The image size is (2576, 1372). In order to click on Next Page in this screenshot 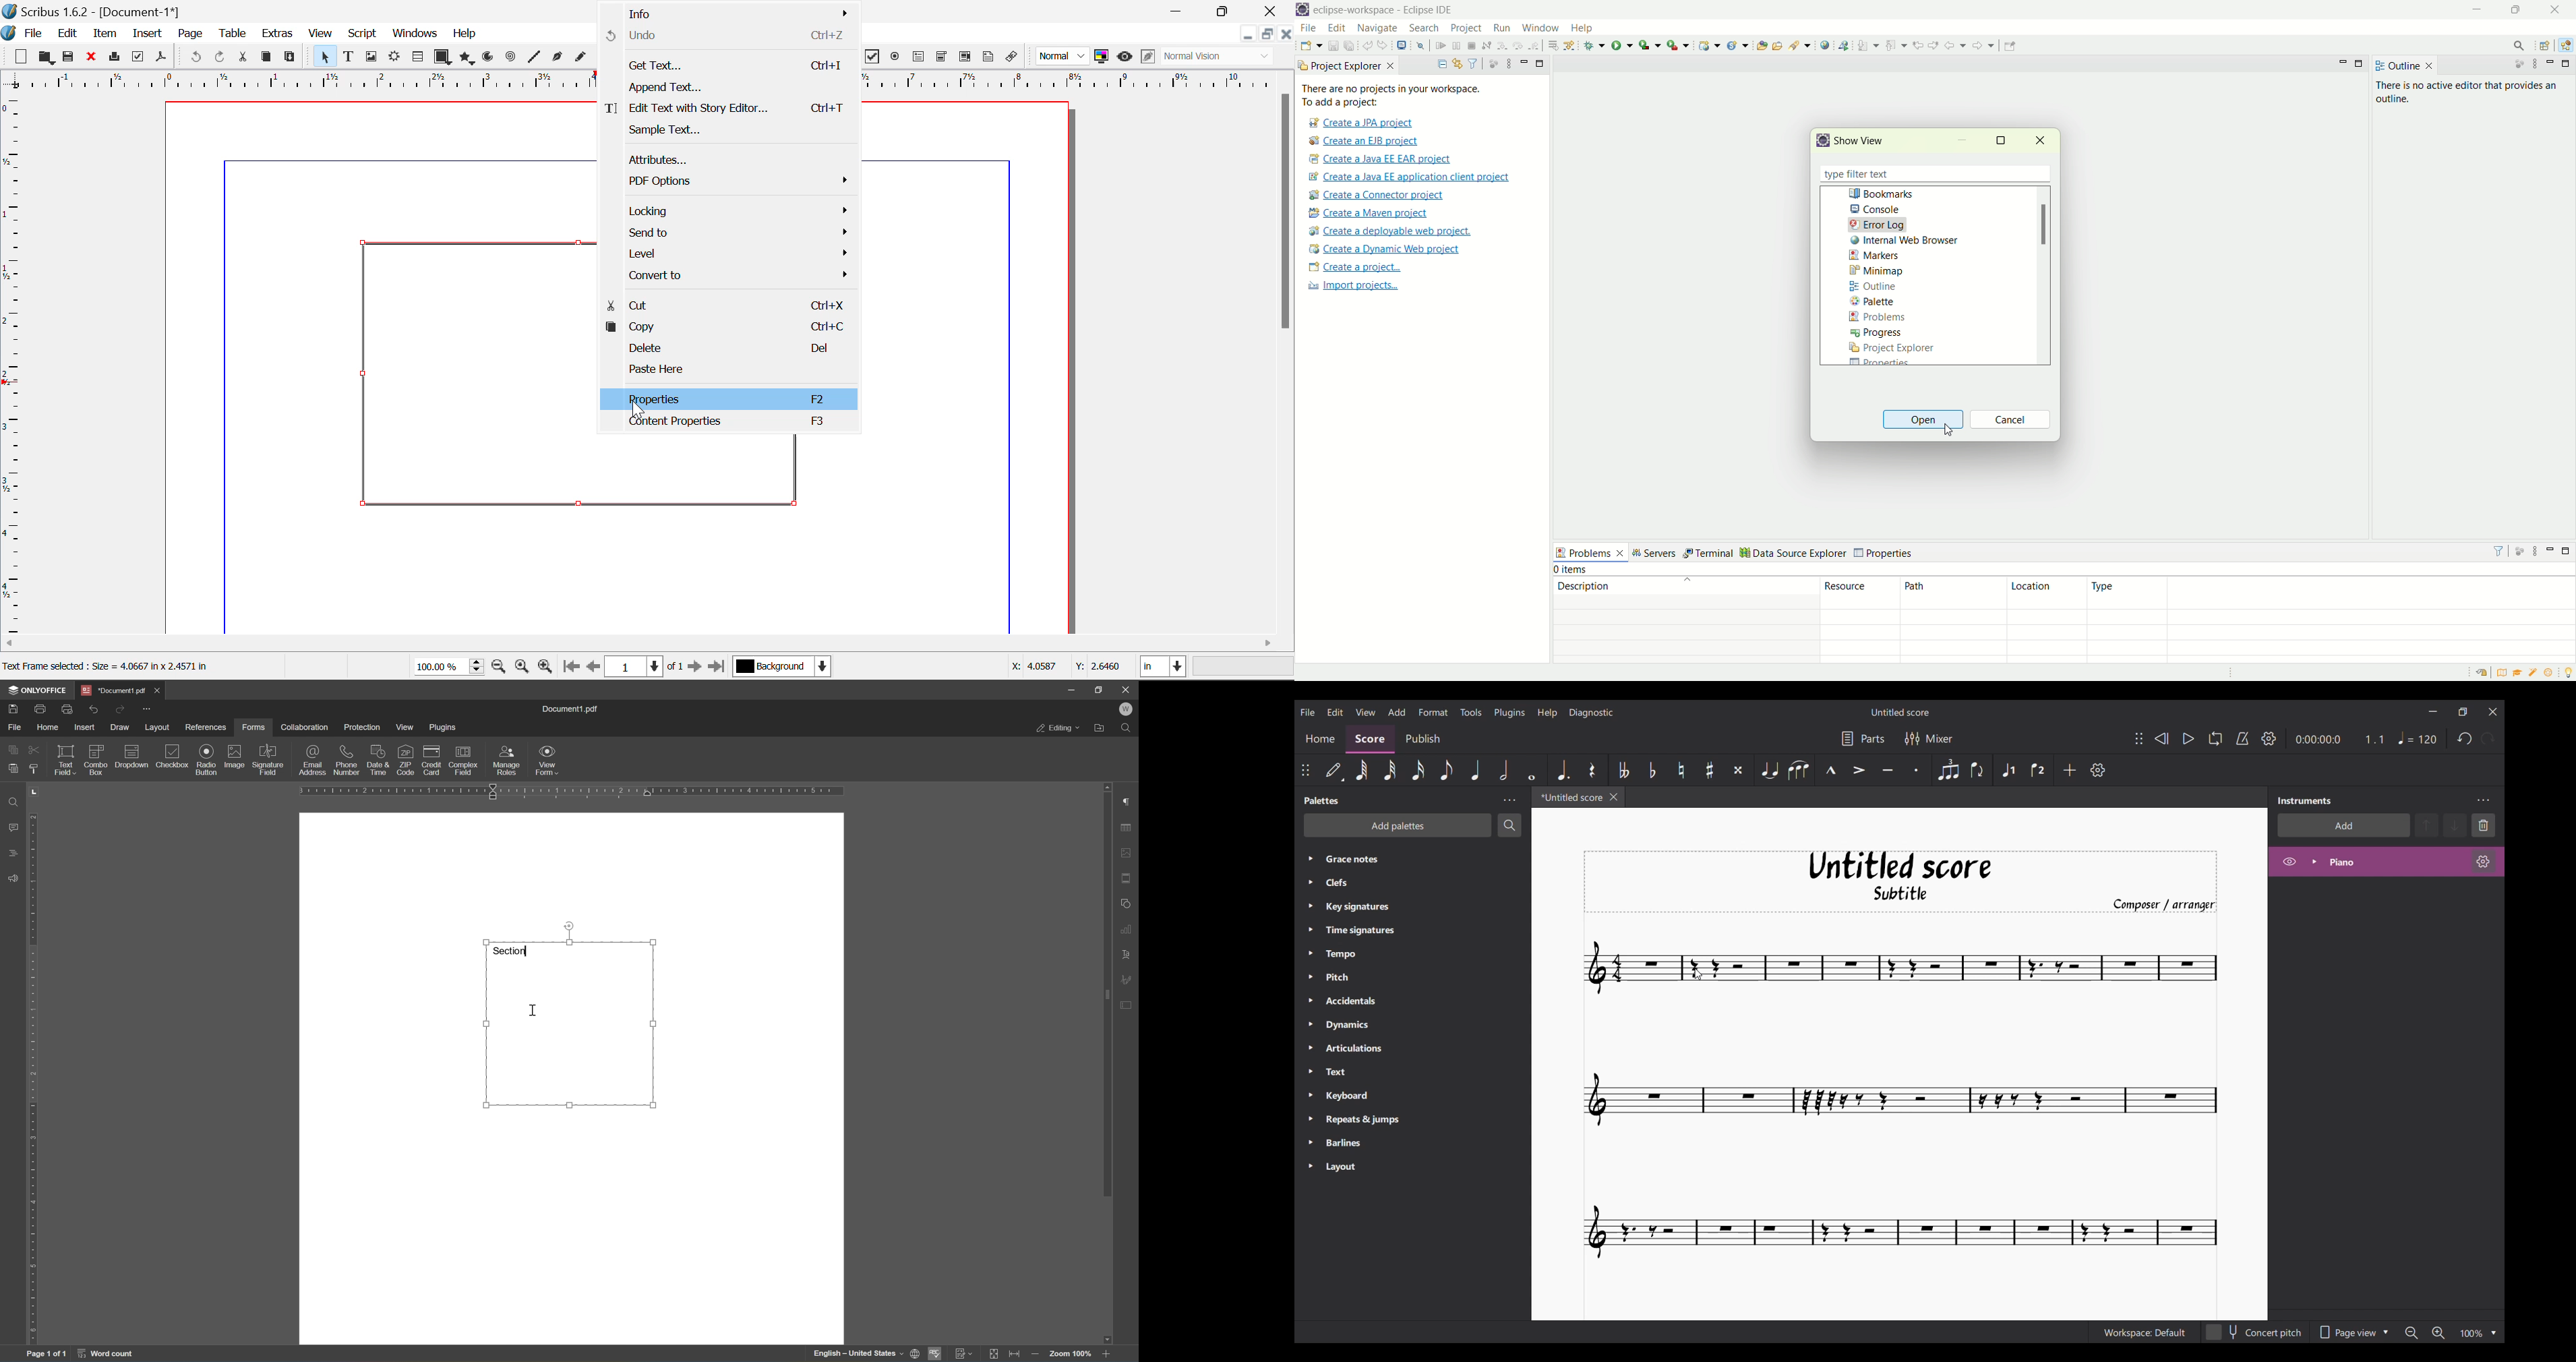, I will do `click(697, 669)`.